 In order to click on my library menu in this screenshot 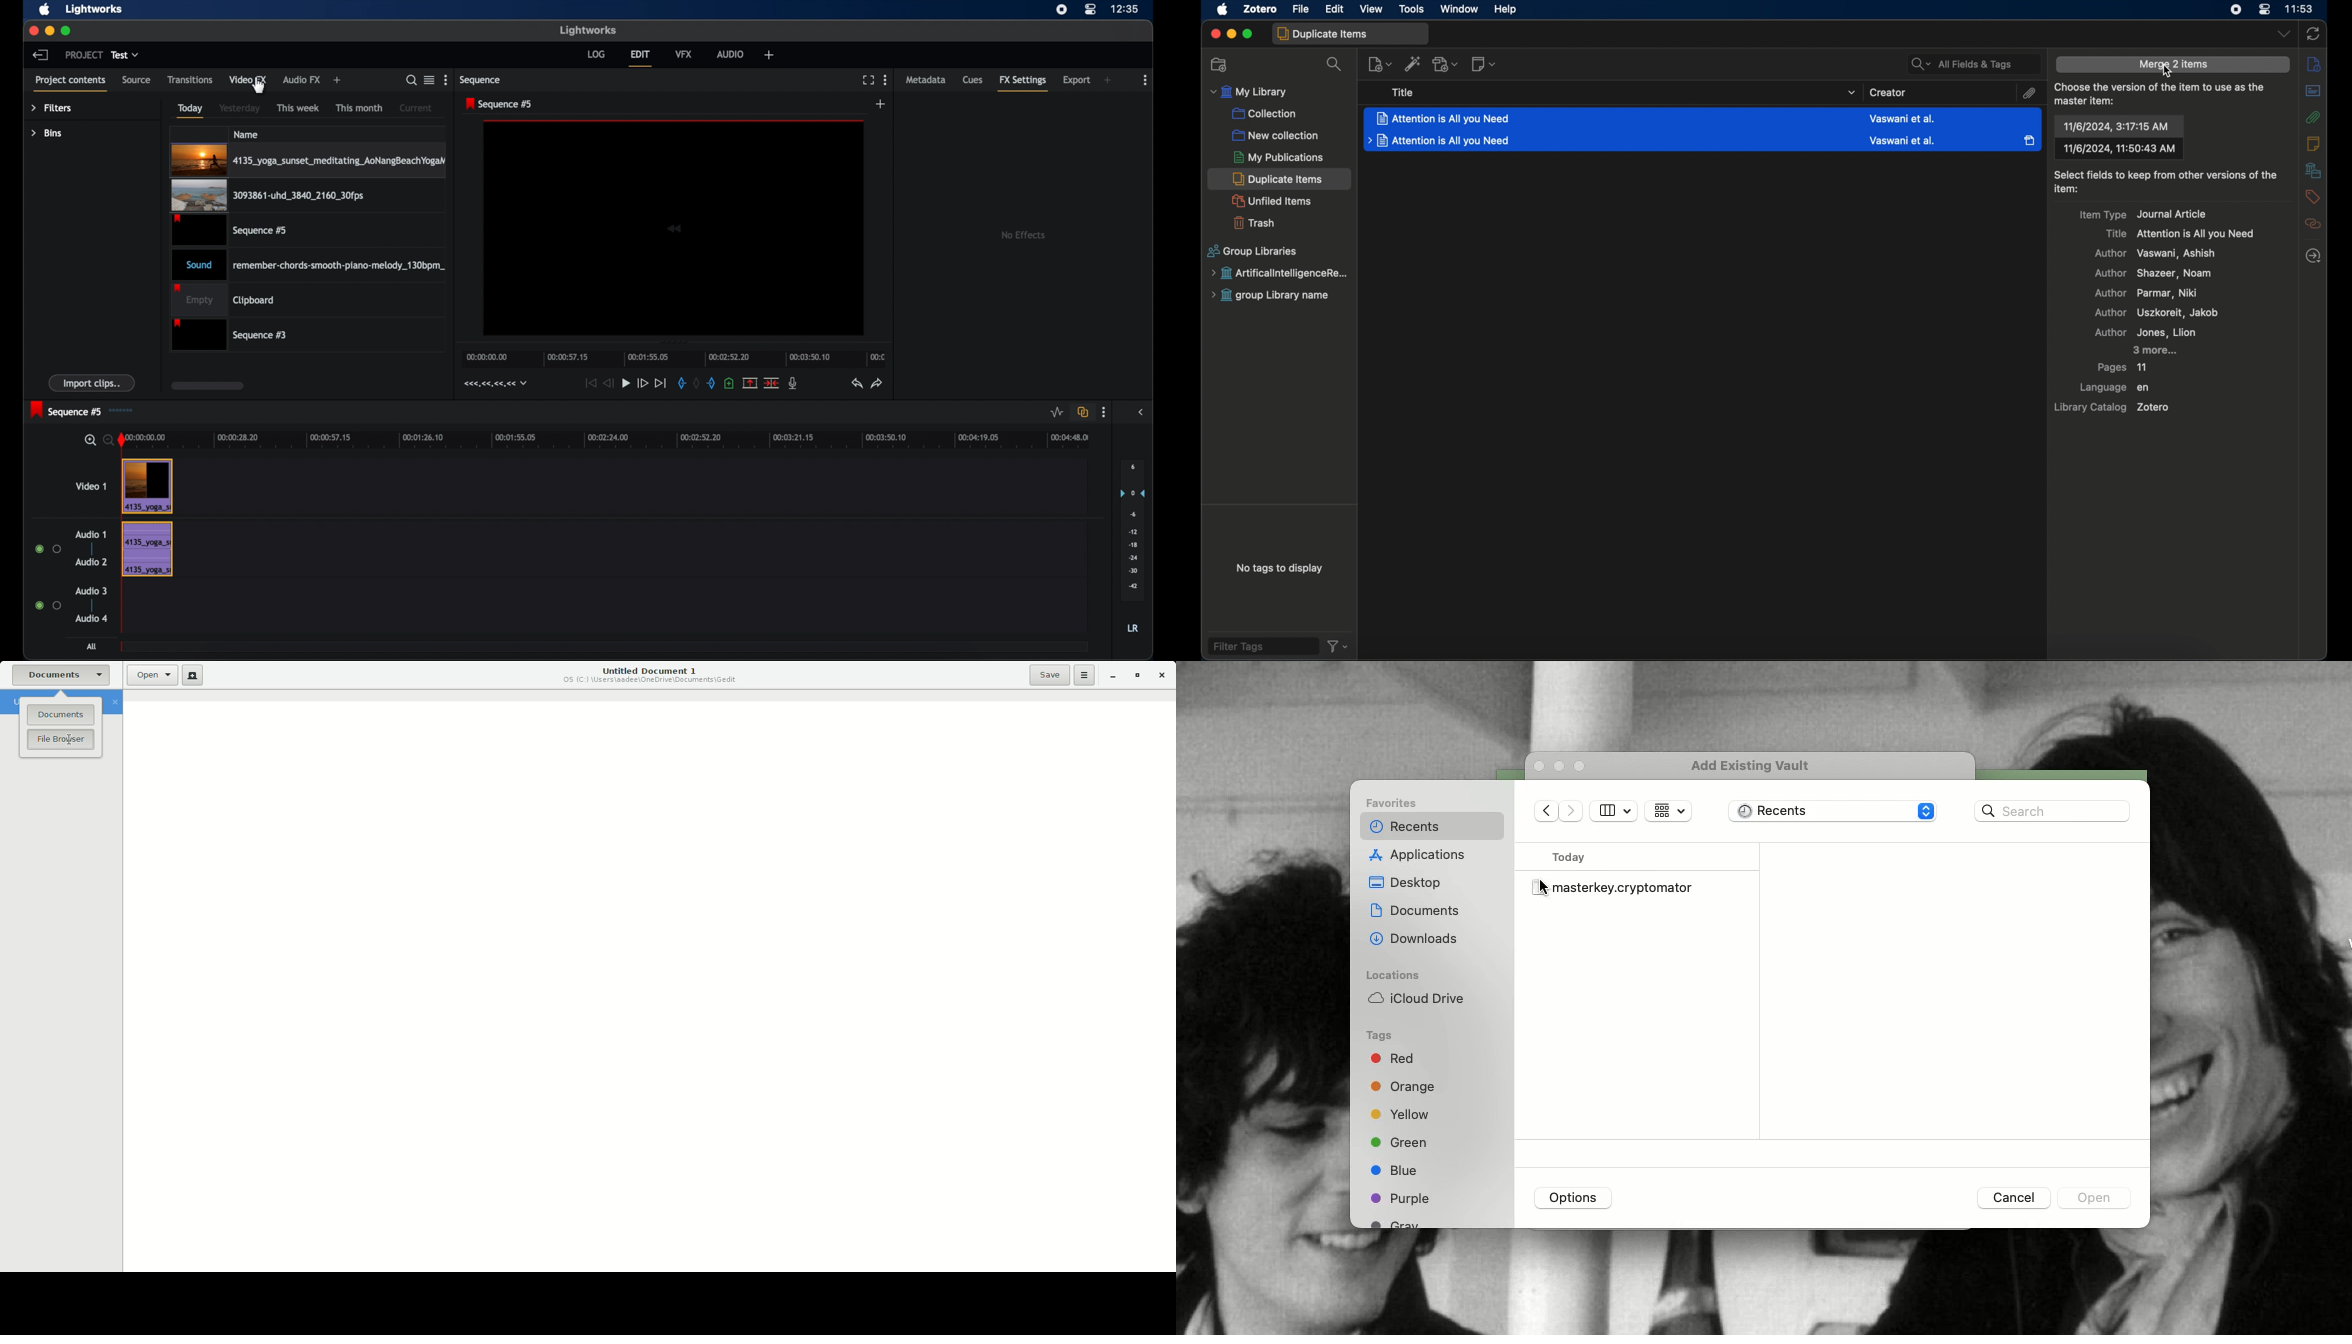, I will do `click(1250, 92)`.